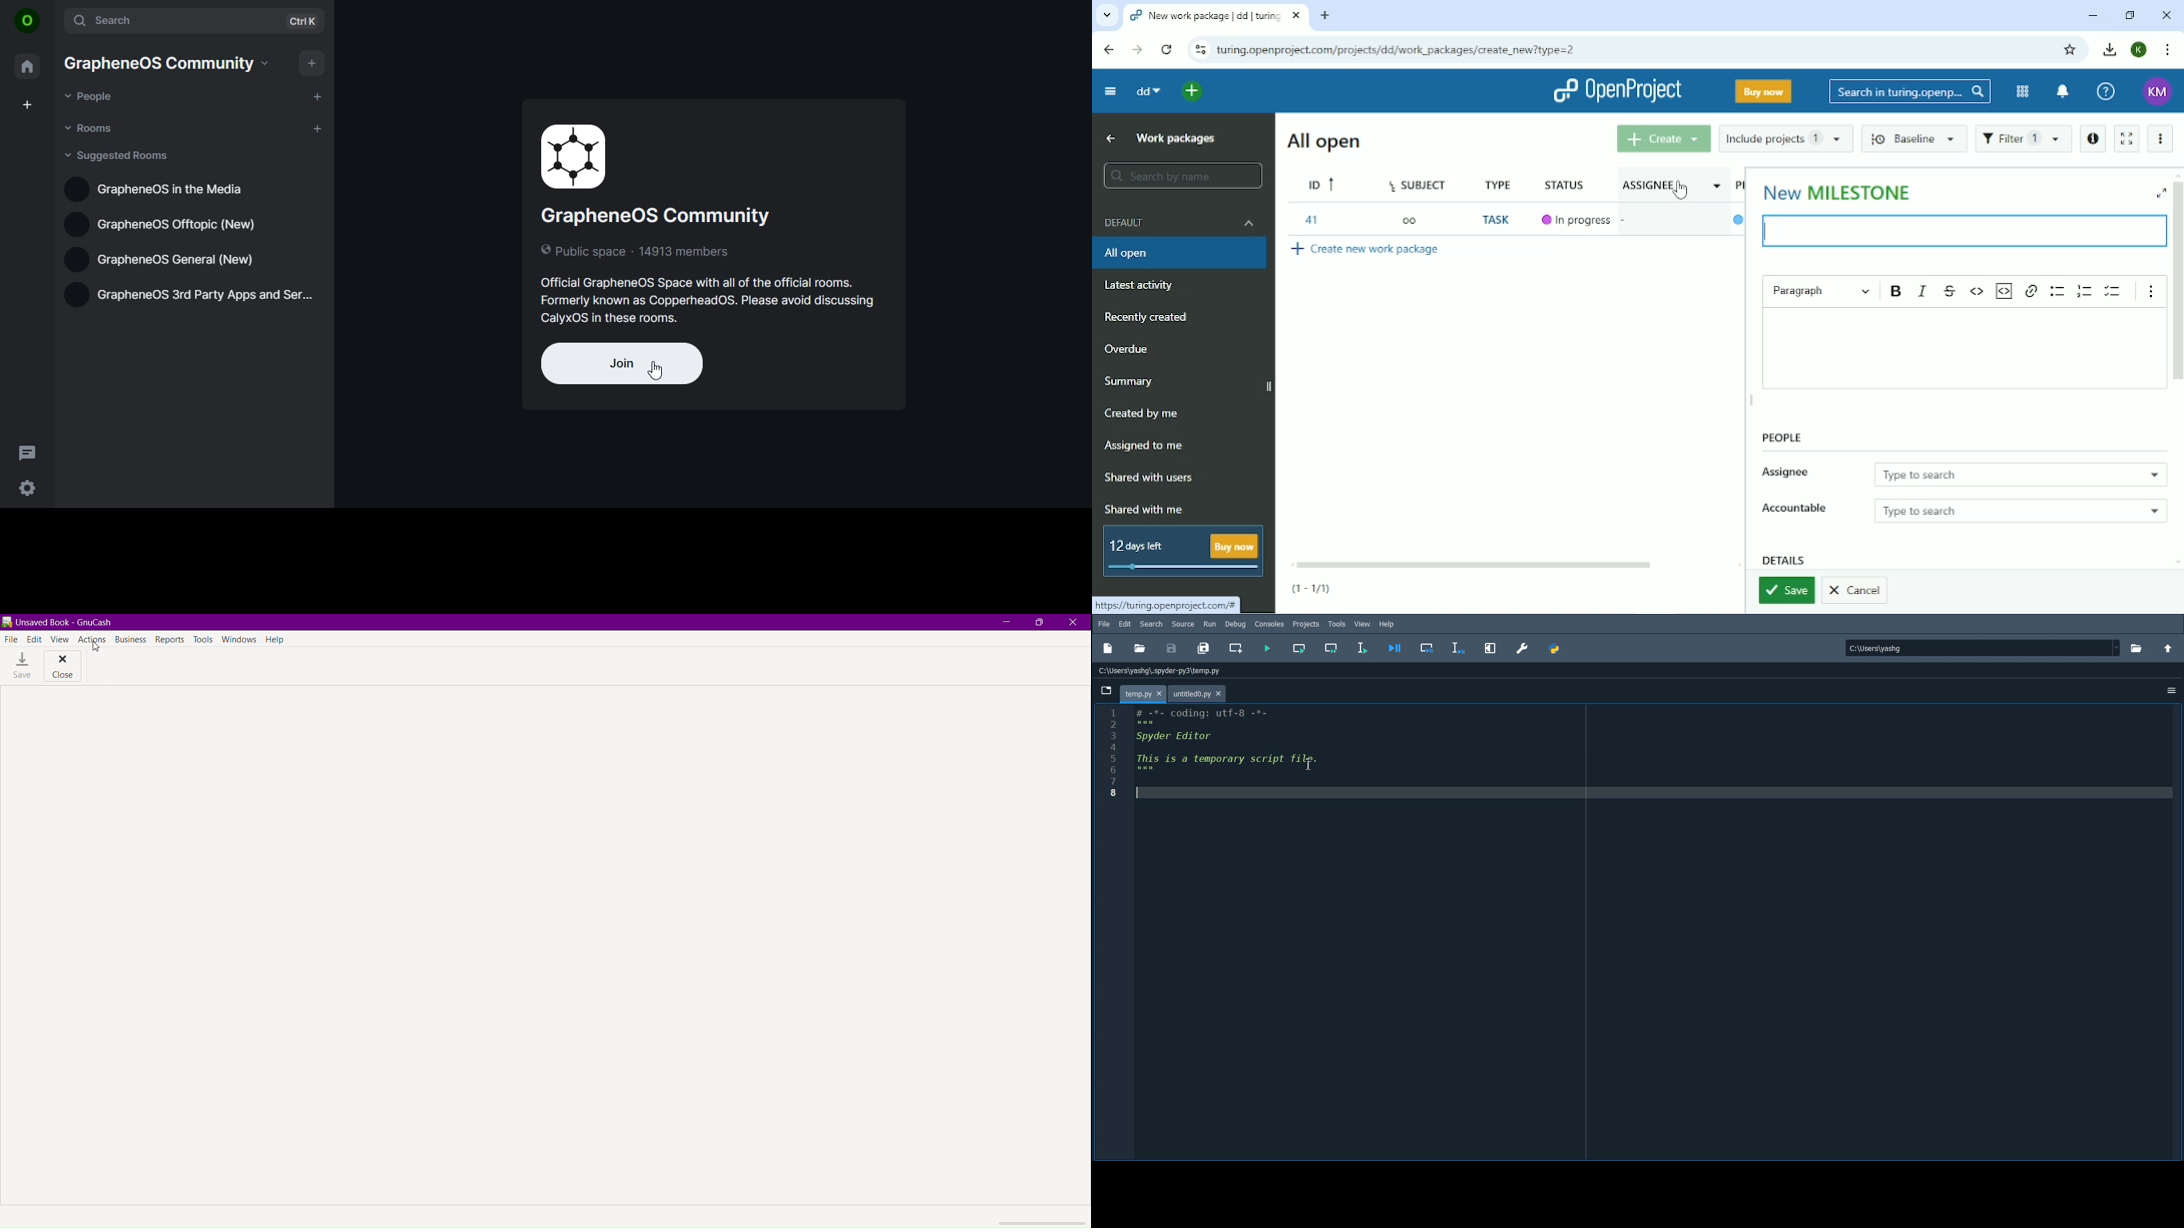 The width and height of the screenshot is (2184, 1232). I want to click on unsaved book gnucash, so click(65, 622).